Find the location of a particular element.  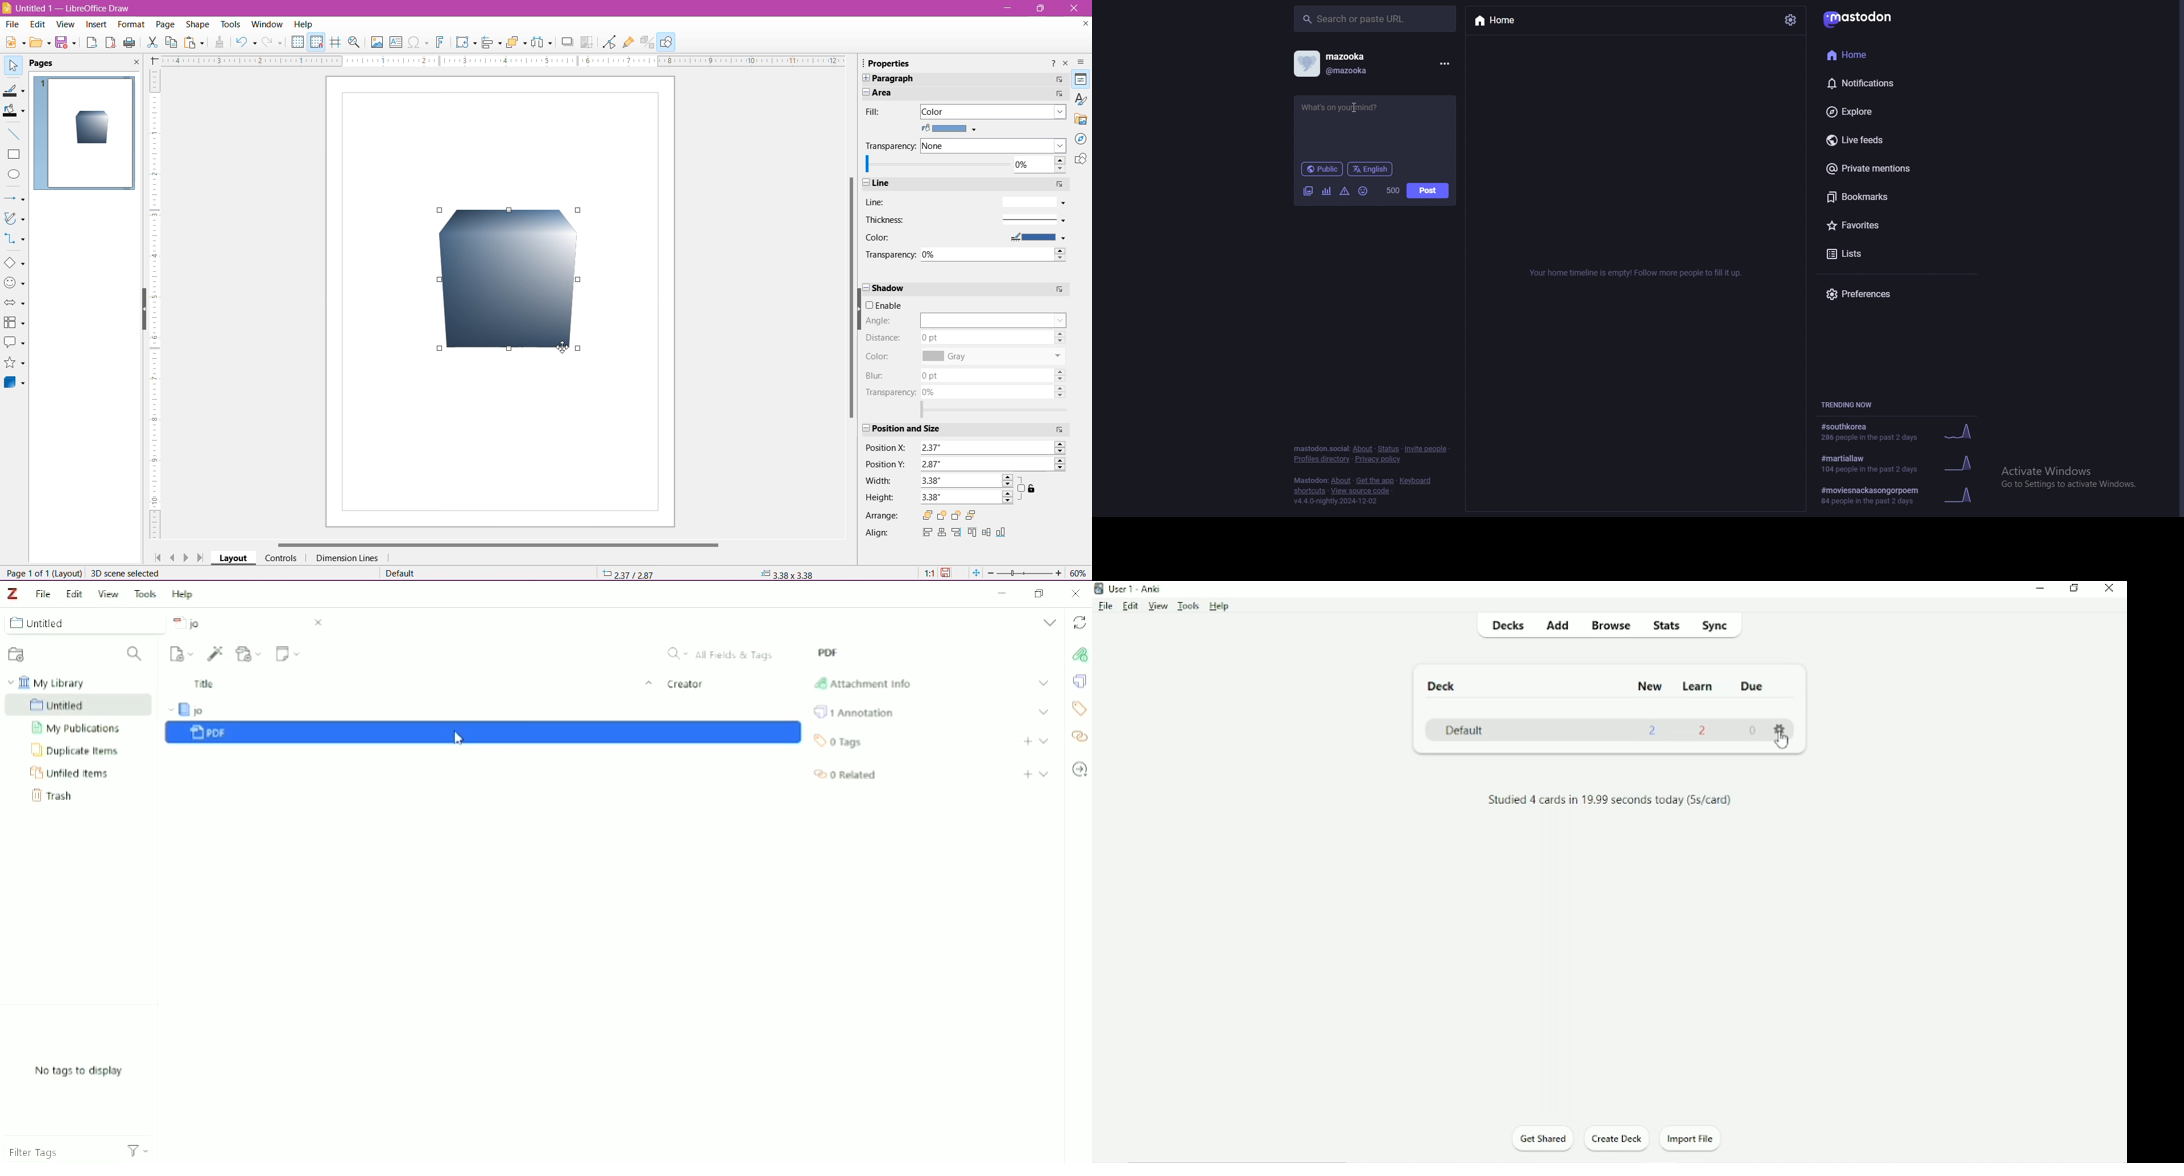

Specify the transparency of the line is located at coordinates (994, 254).